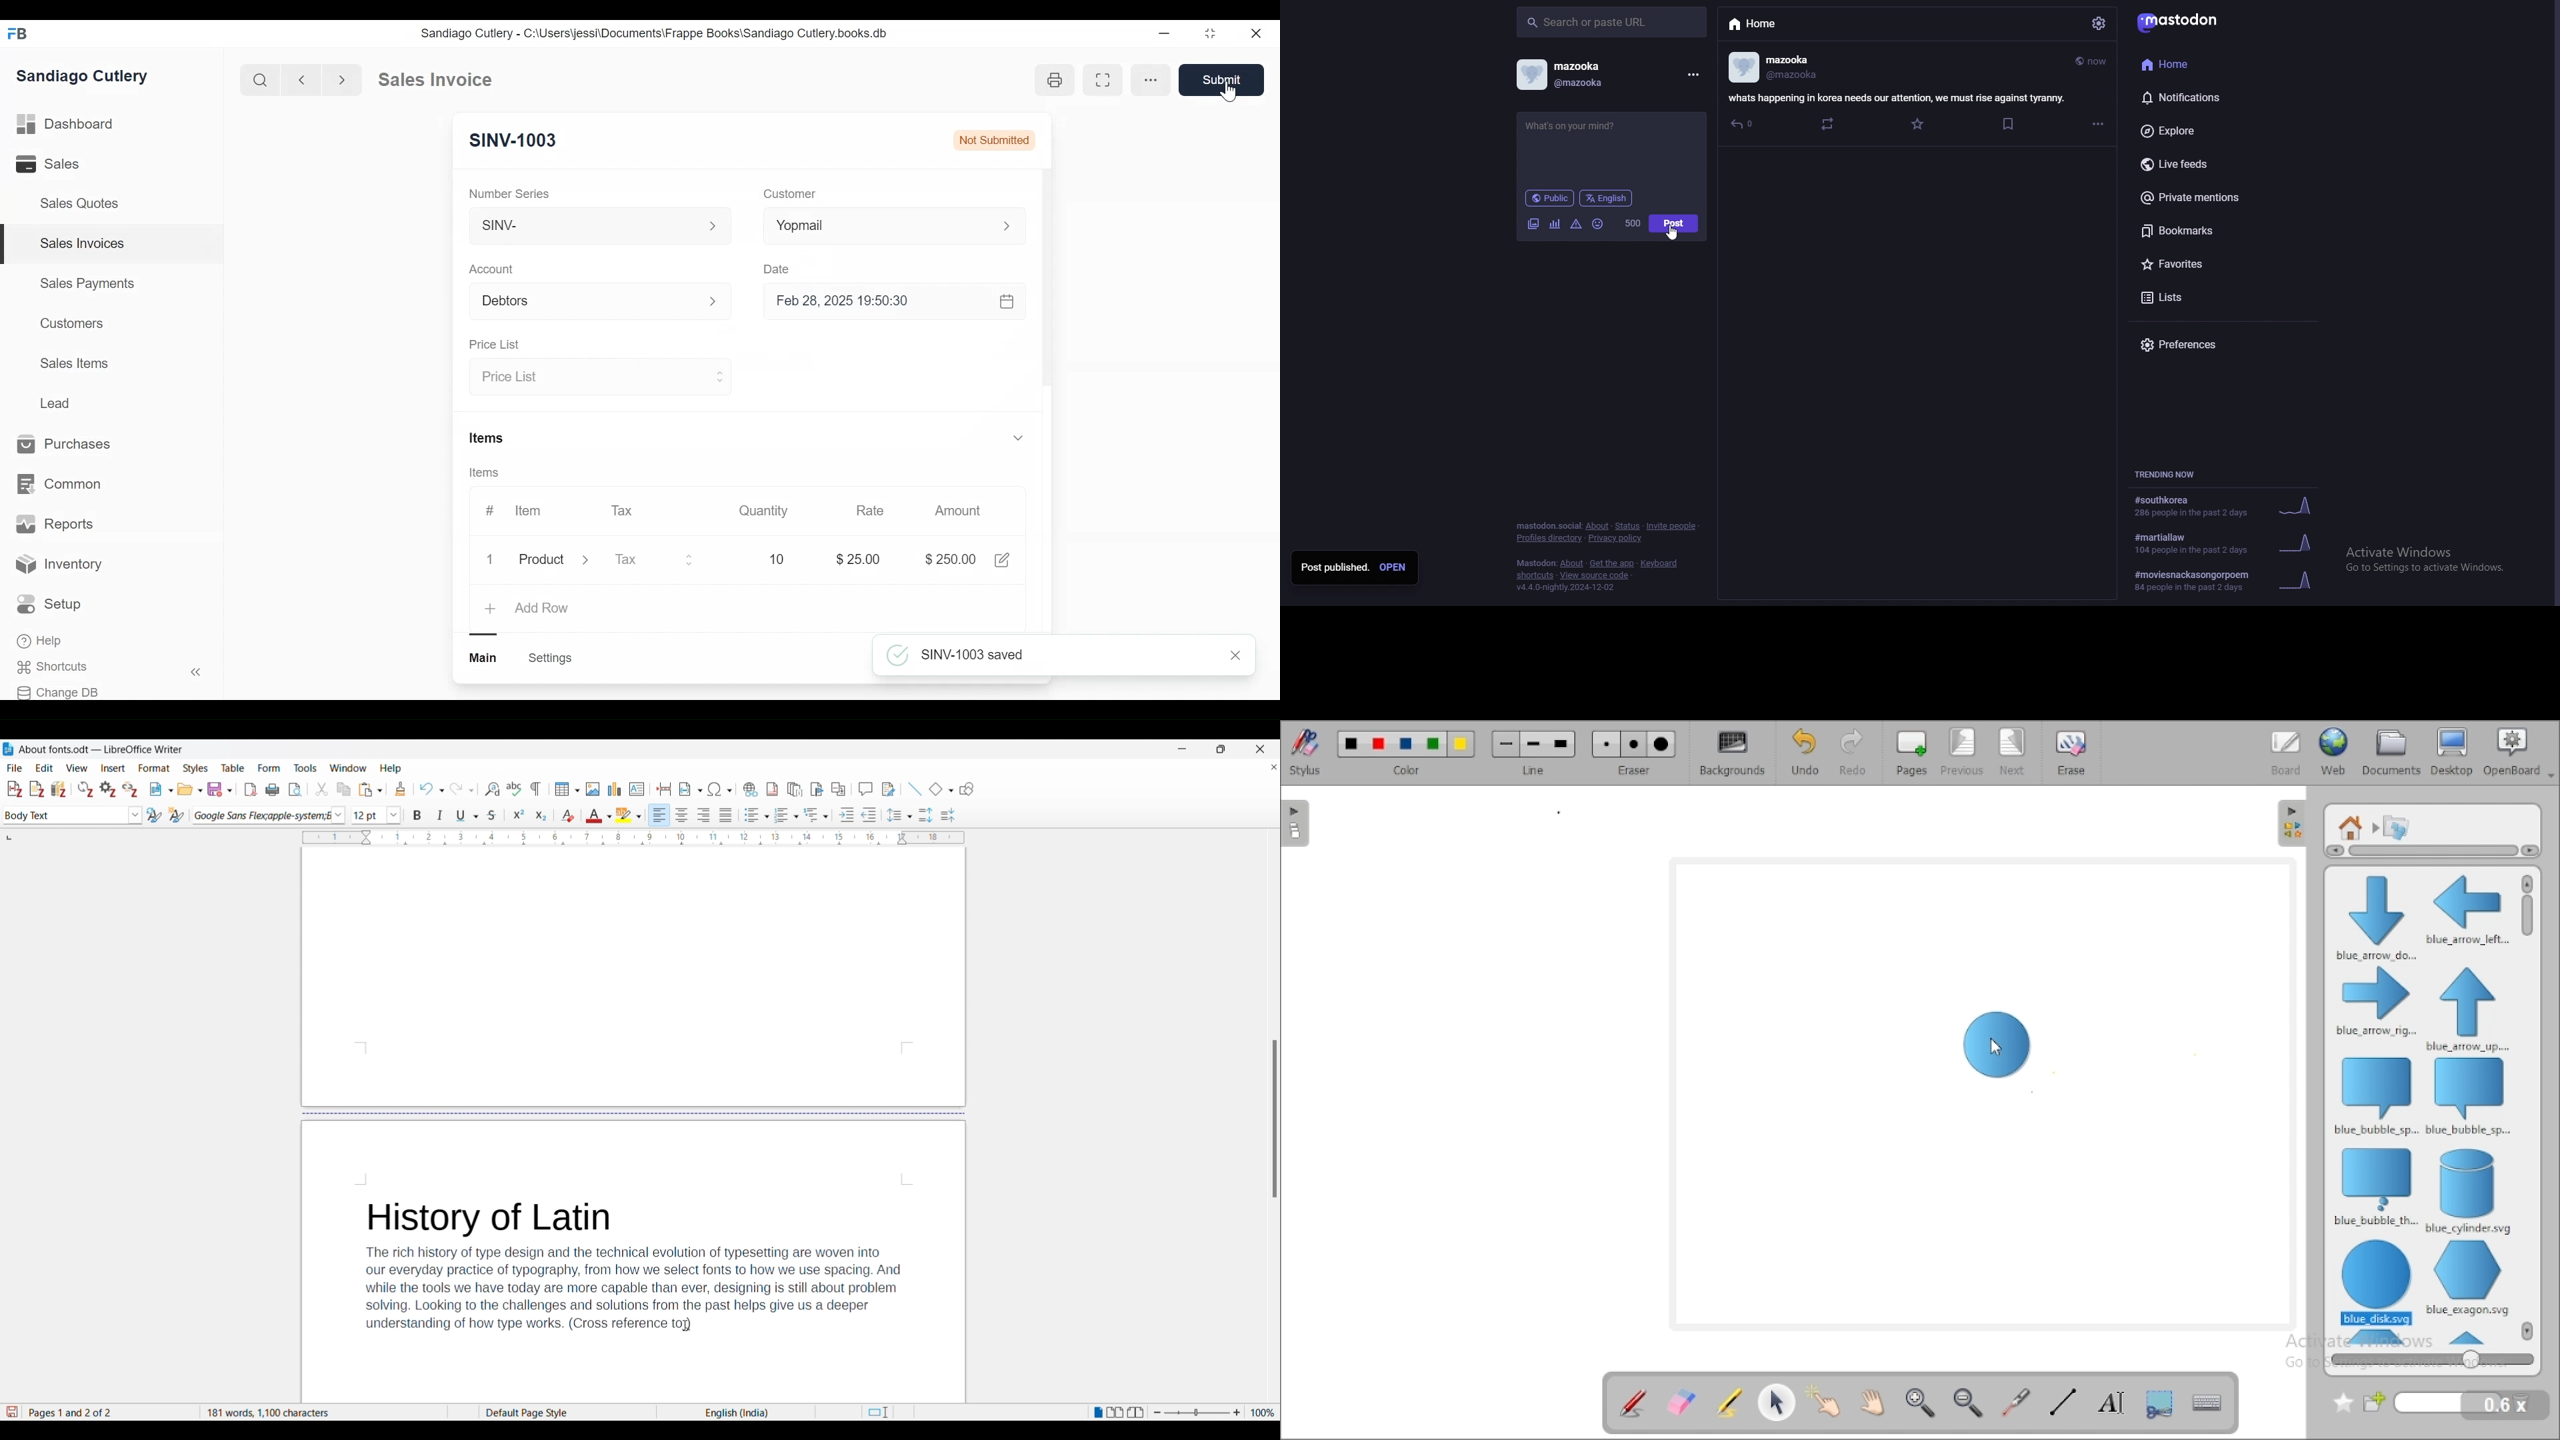  What do you see at coordinates (2110, 1401) in the screenshot?
I see `write text` at bounding box center [2110, 1401].